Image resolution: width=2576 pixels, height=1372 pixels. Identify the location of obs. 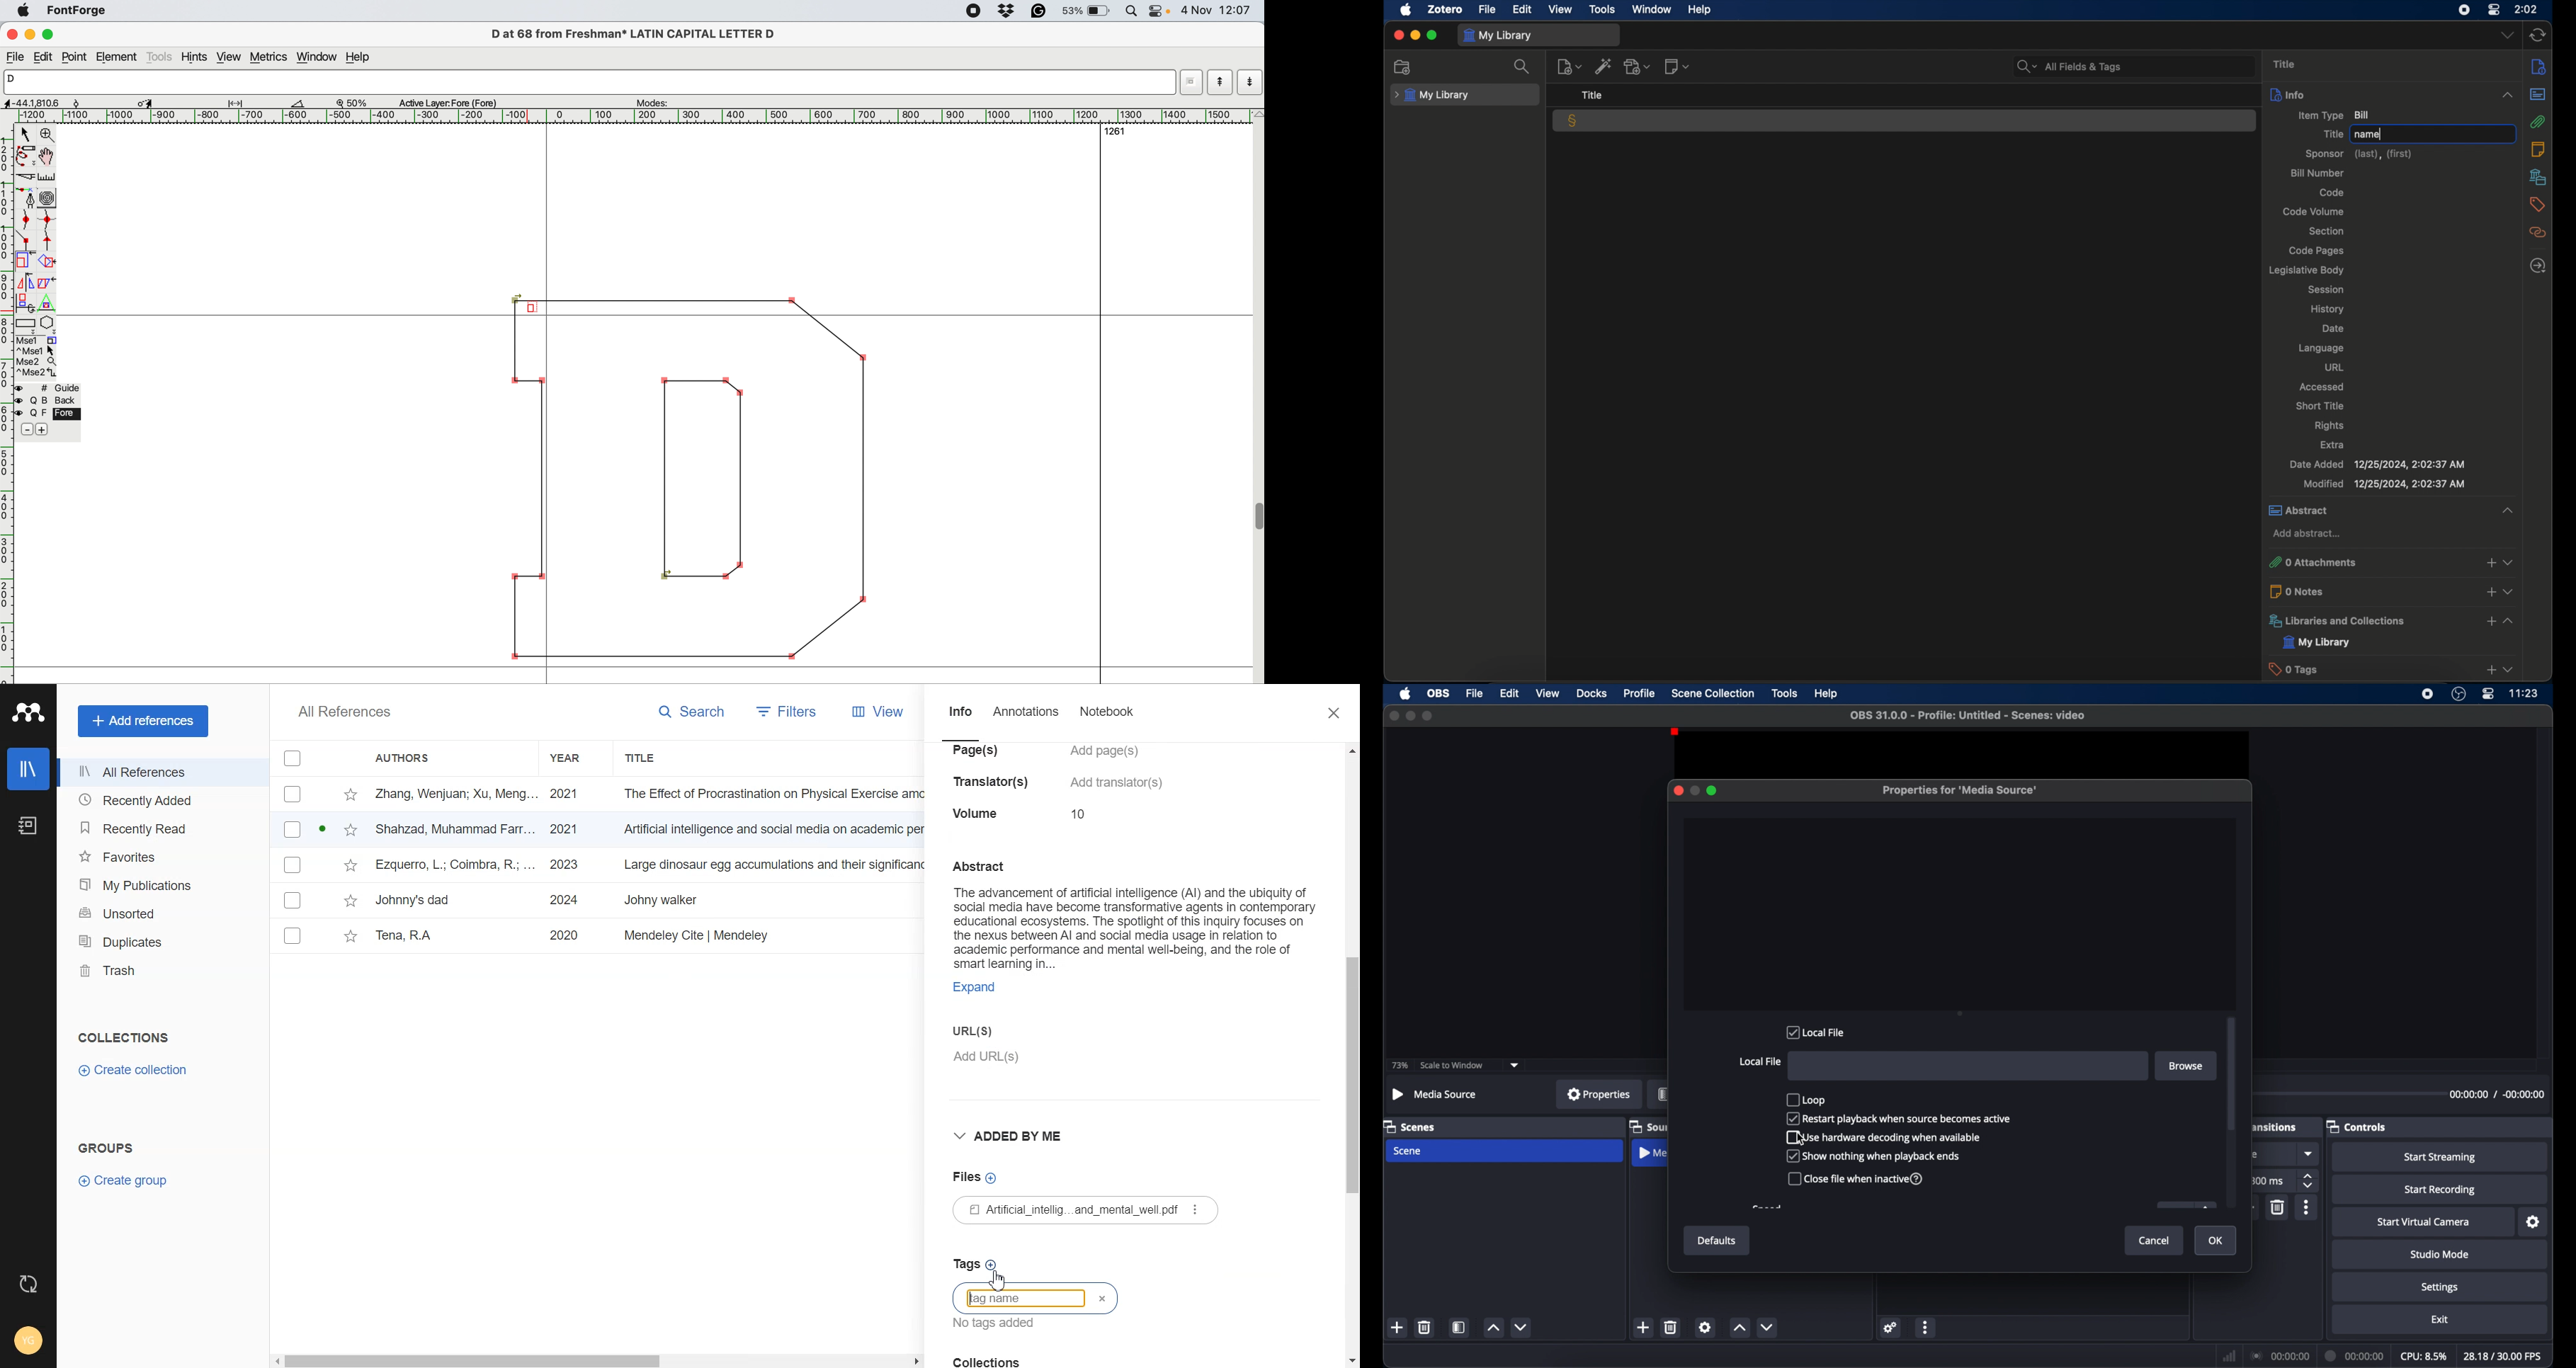
(1440, 693).